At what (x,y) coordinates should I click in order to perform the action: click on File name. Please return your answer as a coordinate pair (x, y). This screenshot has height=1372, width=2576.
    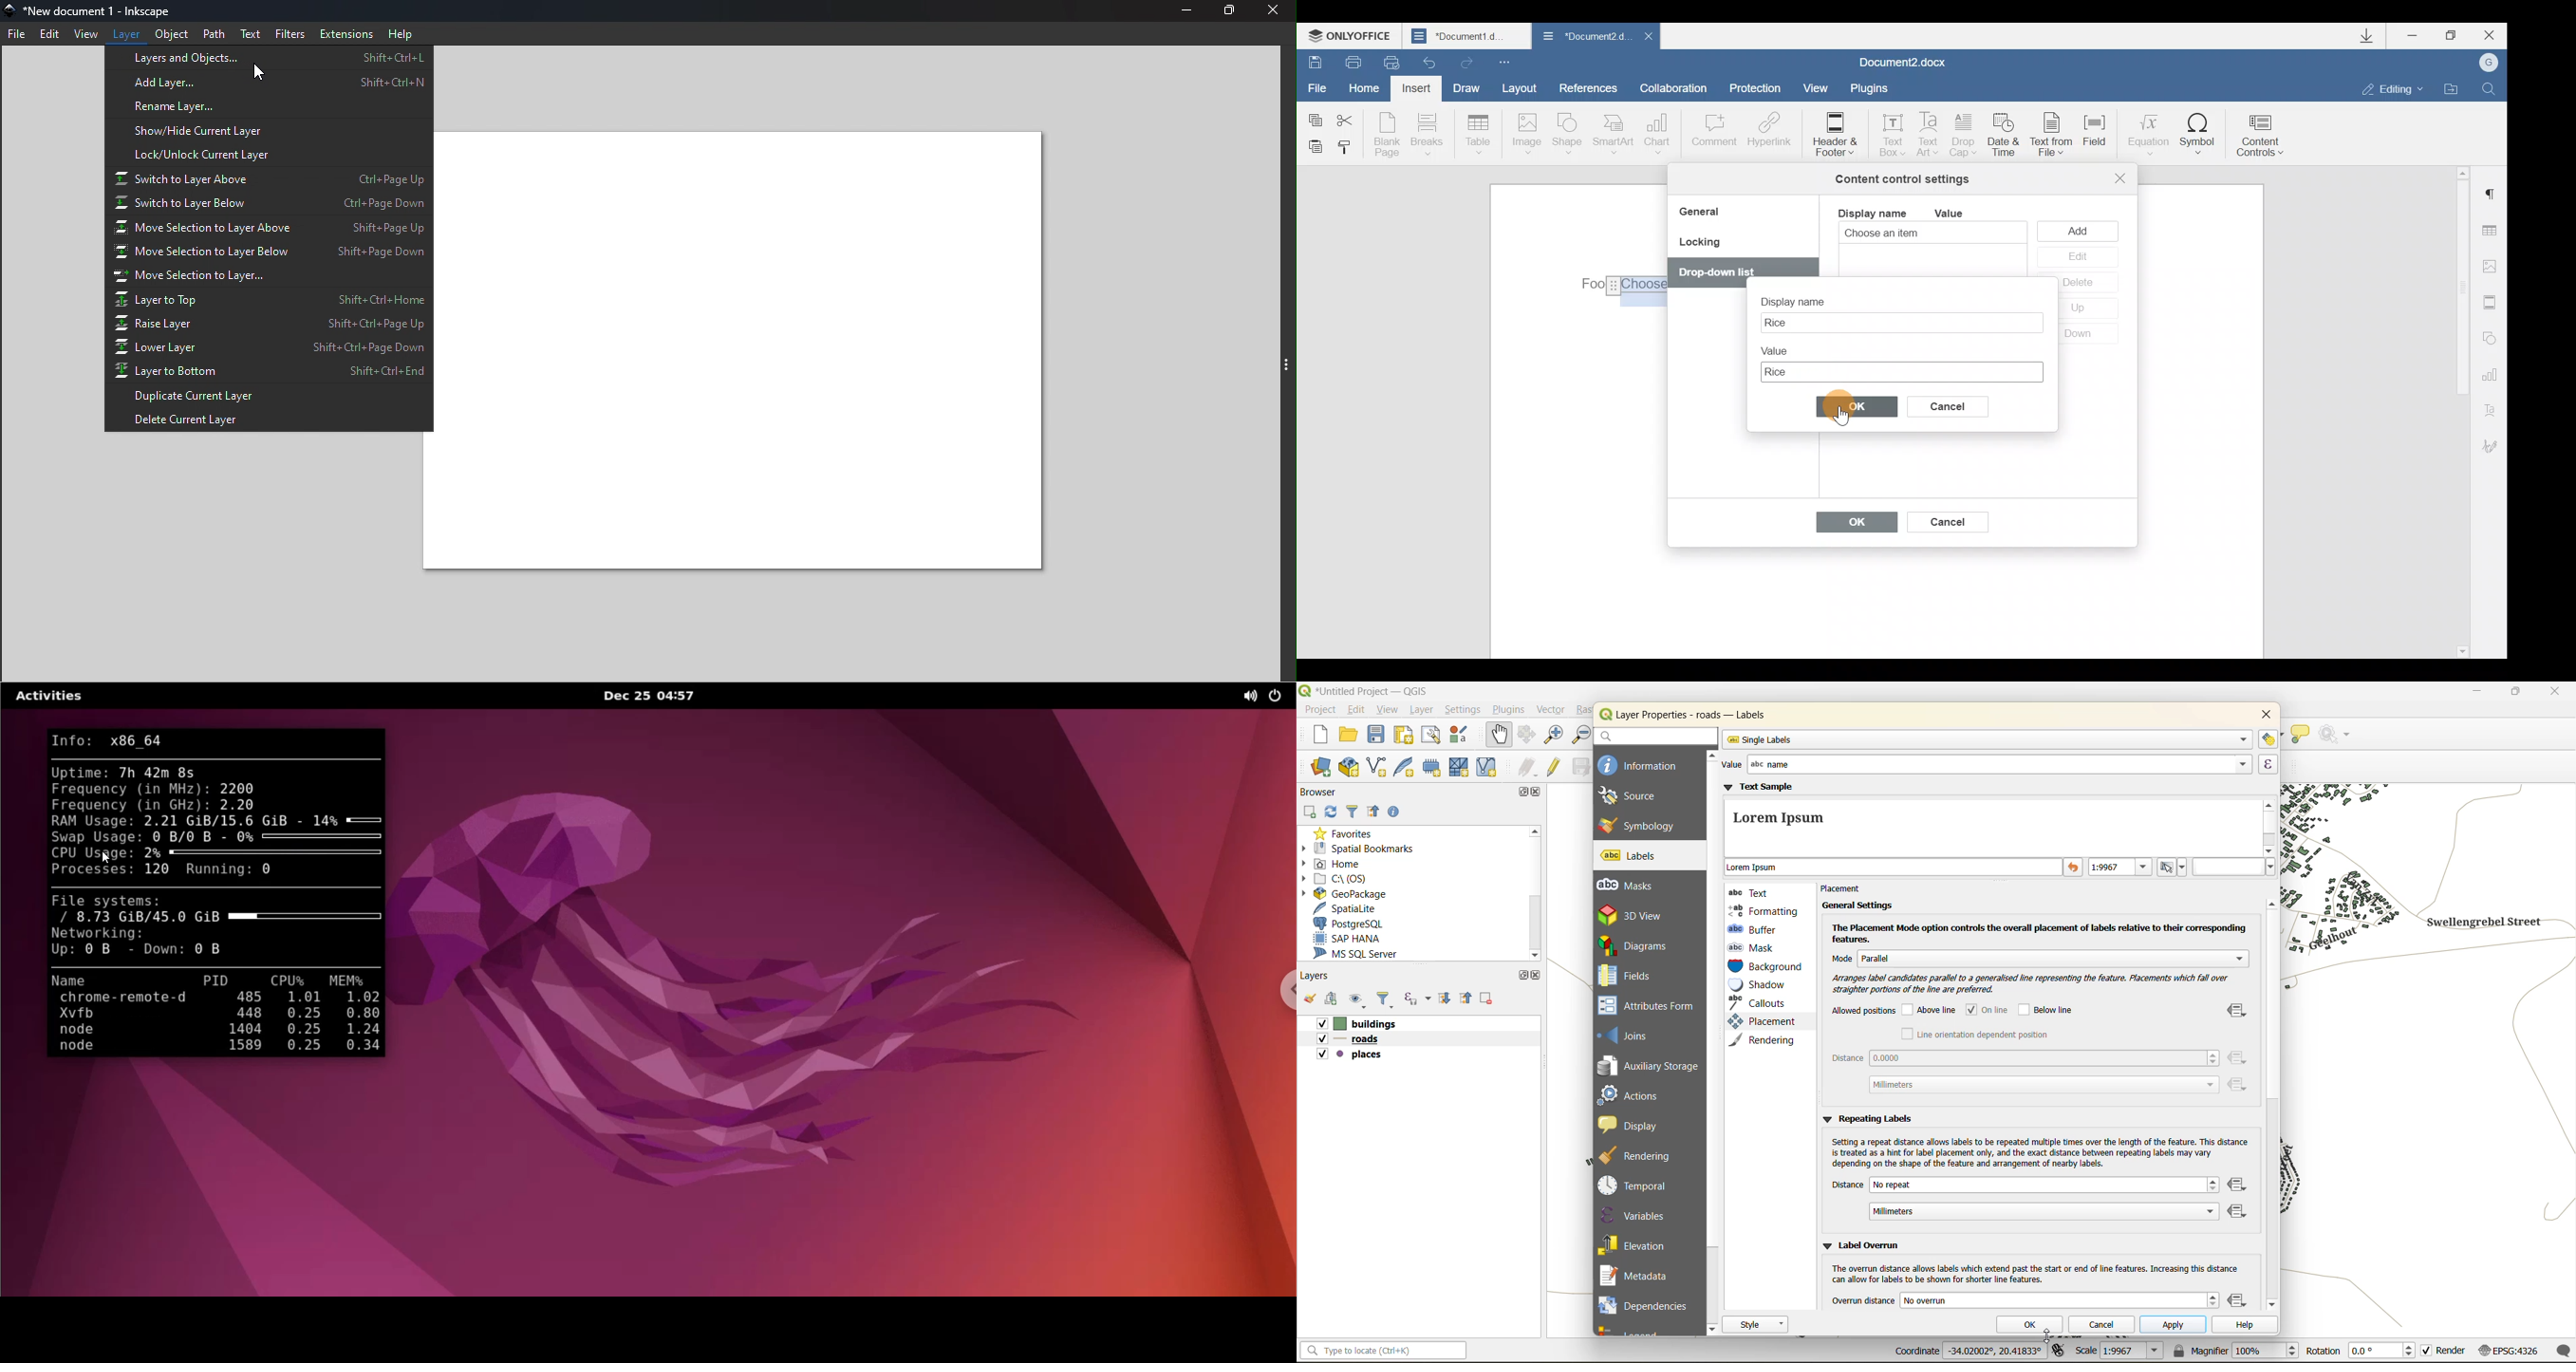
    Looking at the image, I should click on (99, 10).